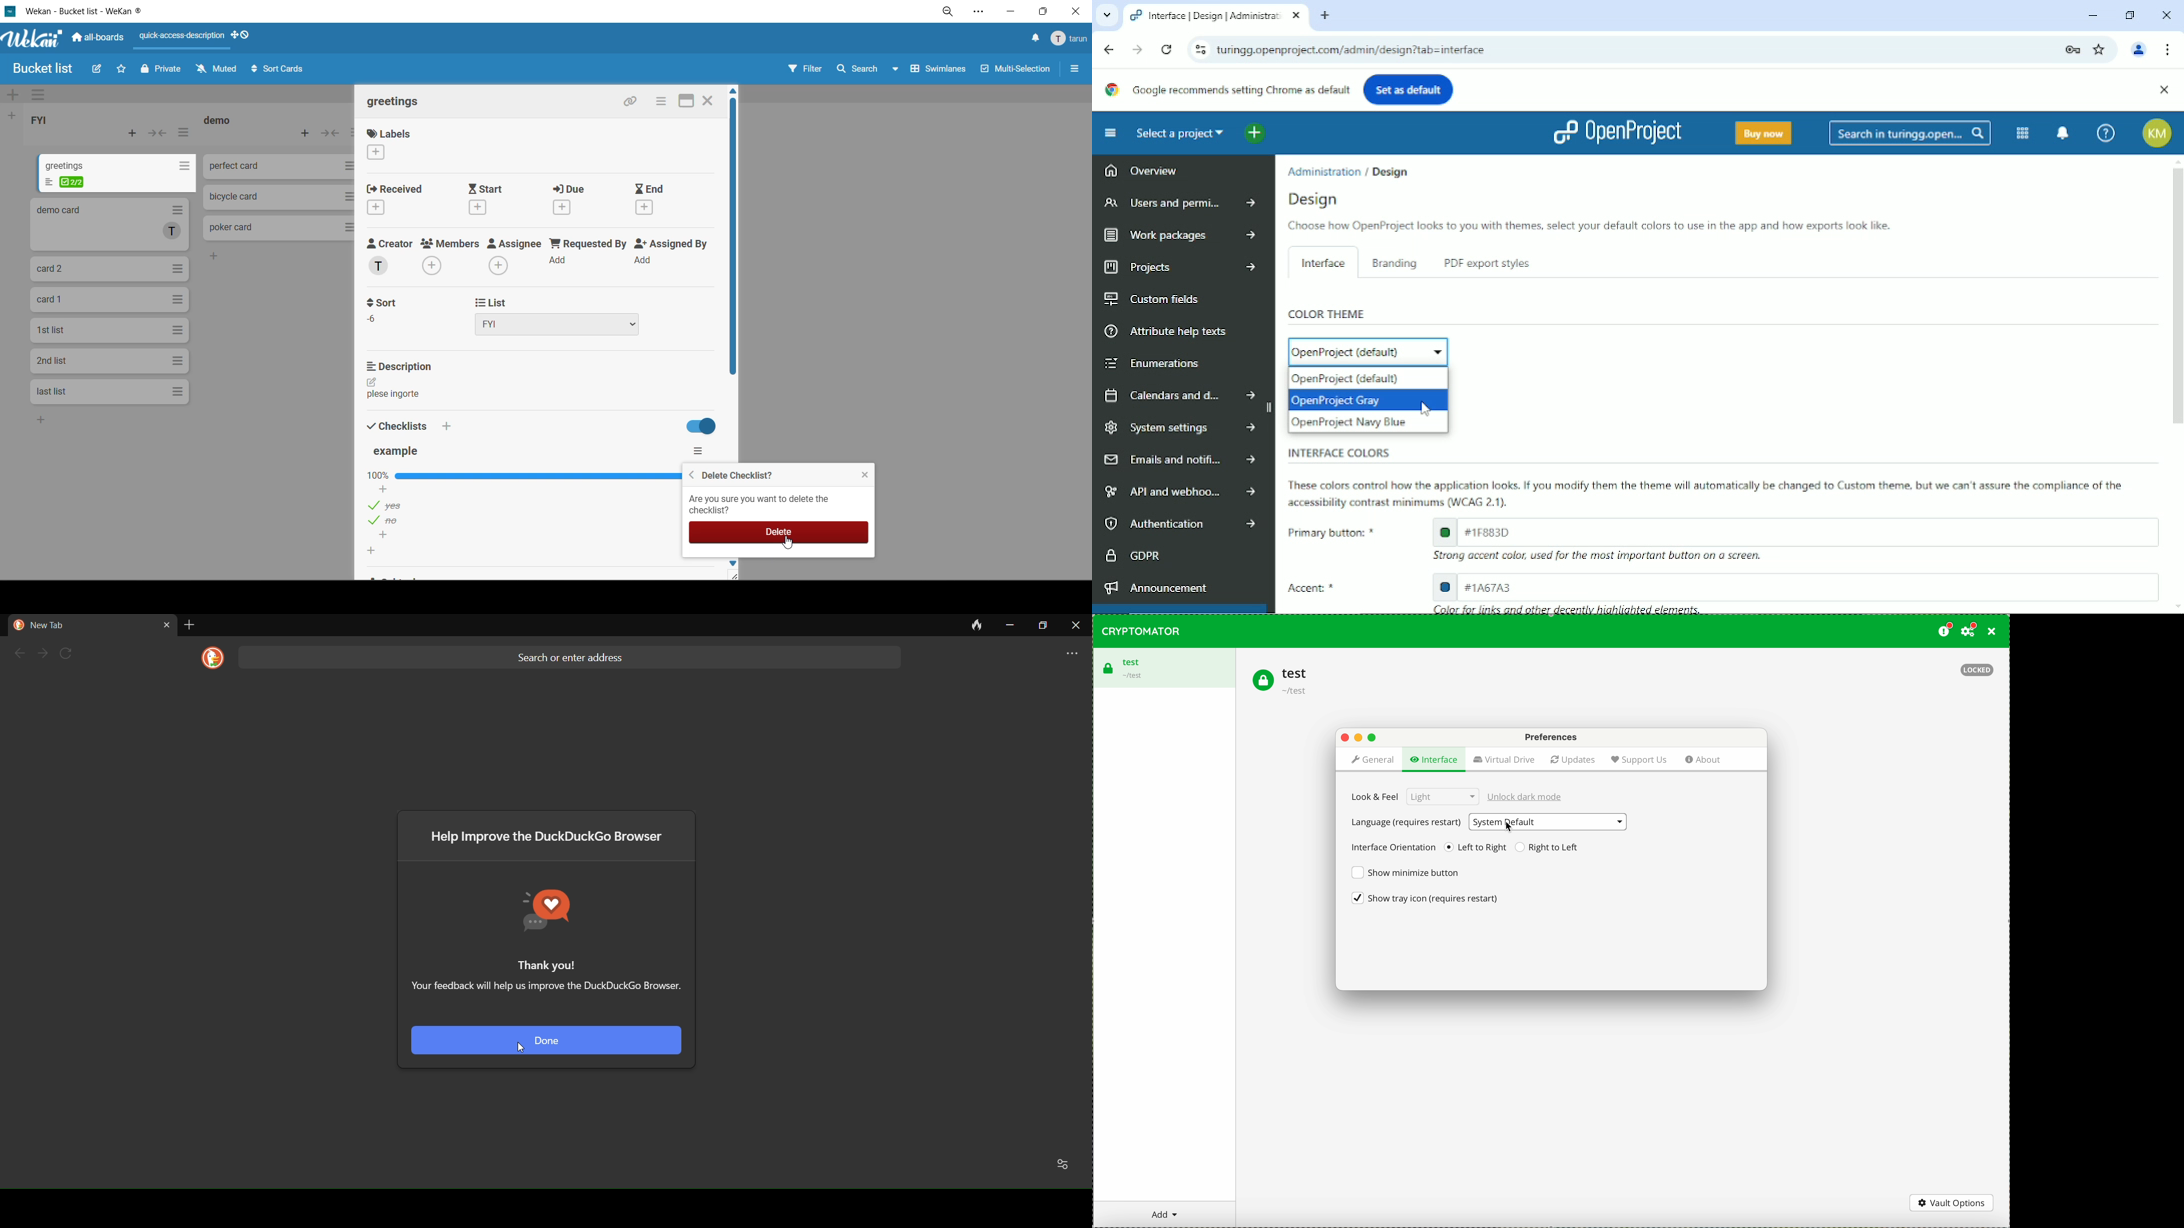  What do you see at coordinates (1527, 797) in the screenshot?
I see `unlock dark mode` at bounding box center [1527, 797].